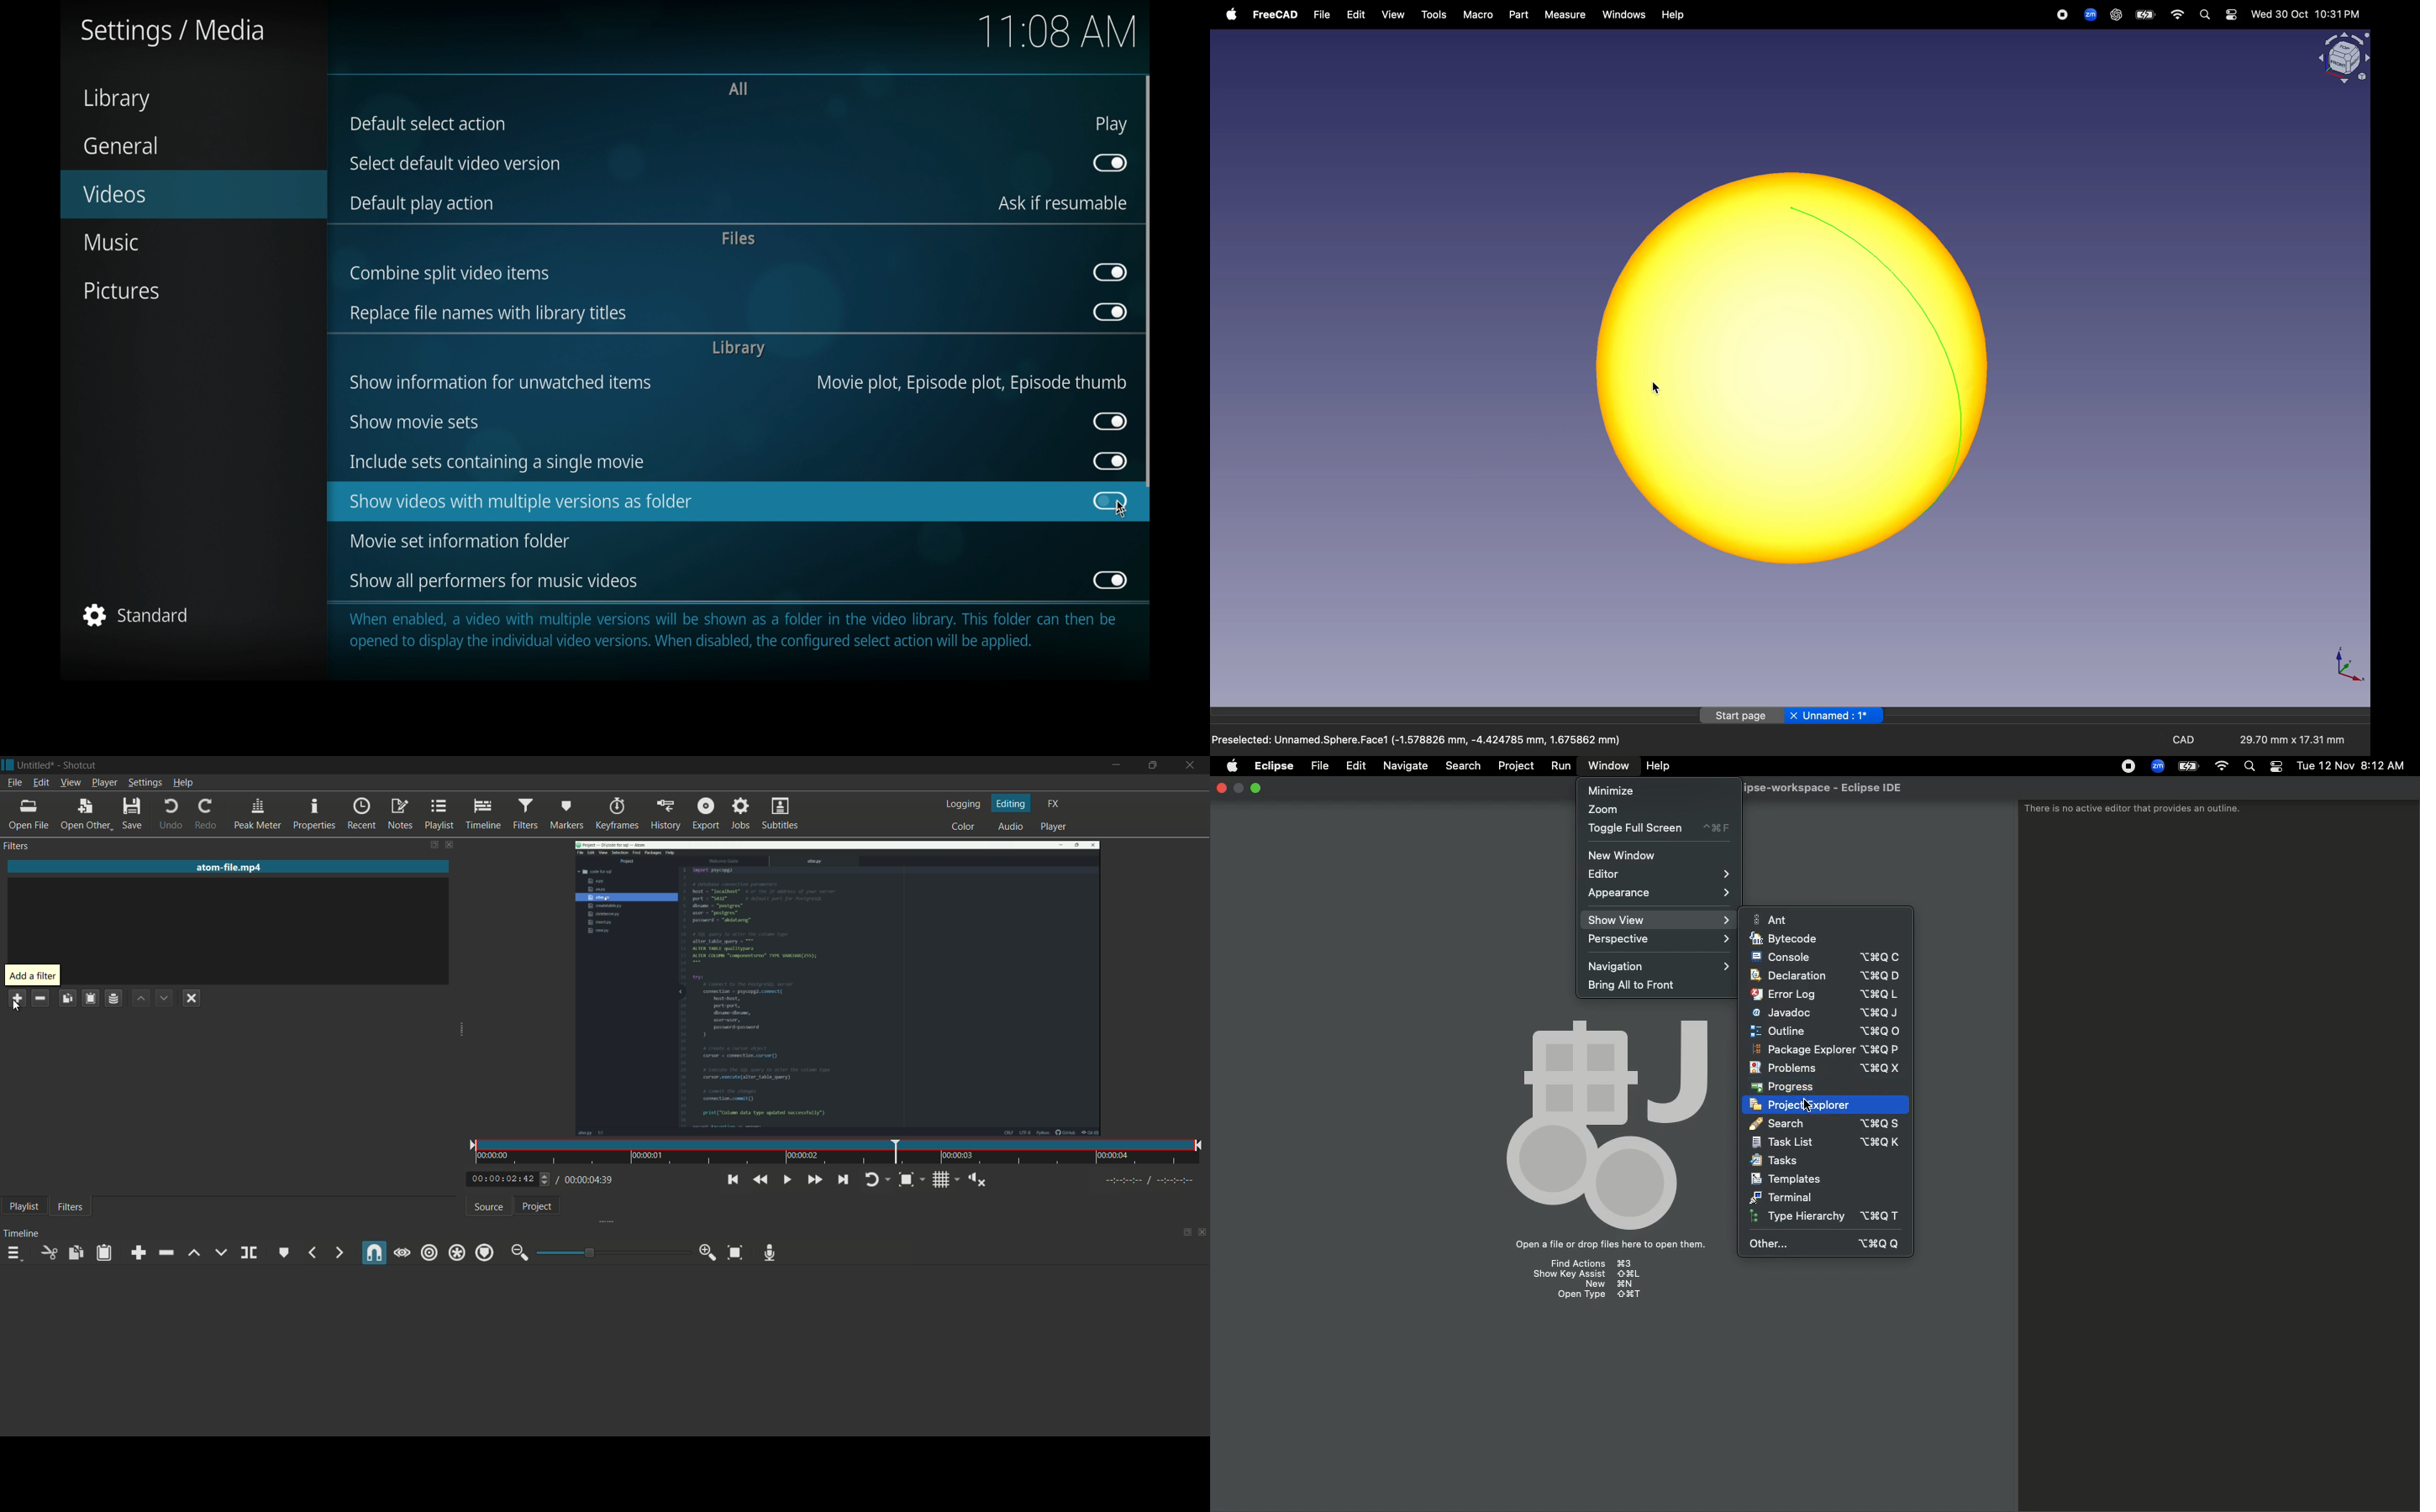 The height and width of the screenshot is (1512, 2436). I want to click on scrub while dragging, so click(402, 1253).